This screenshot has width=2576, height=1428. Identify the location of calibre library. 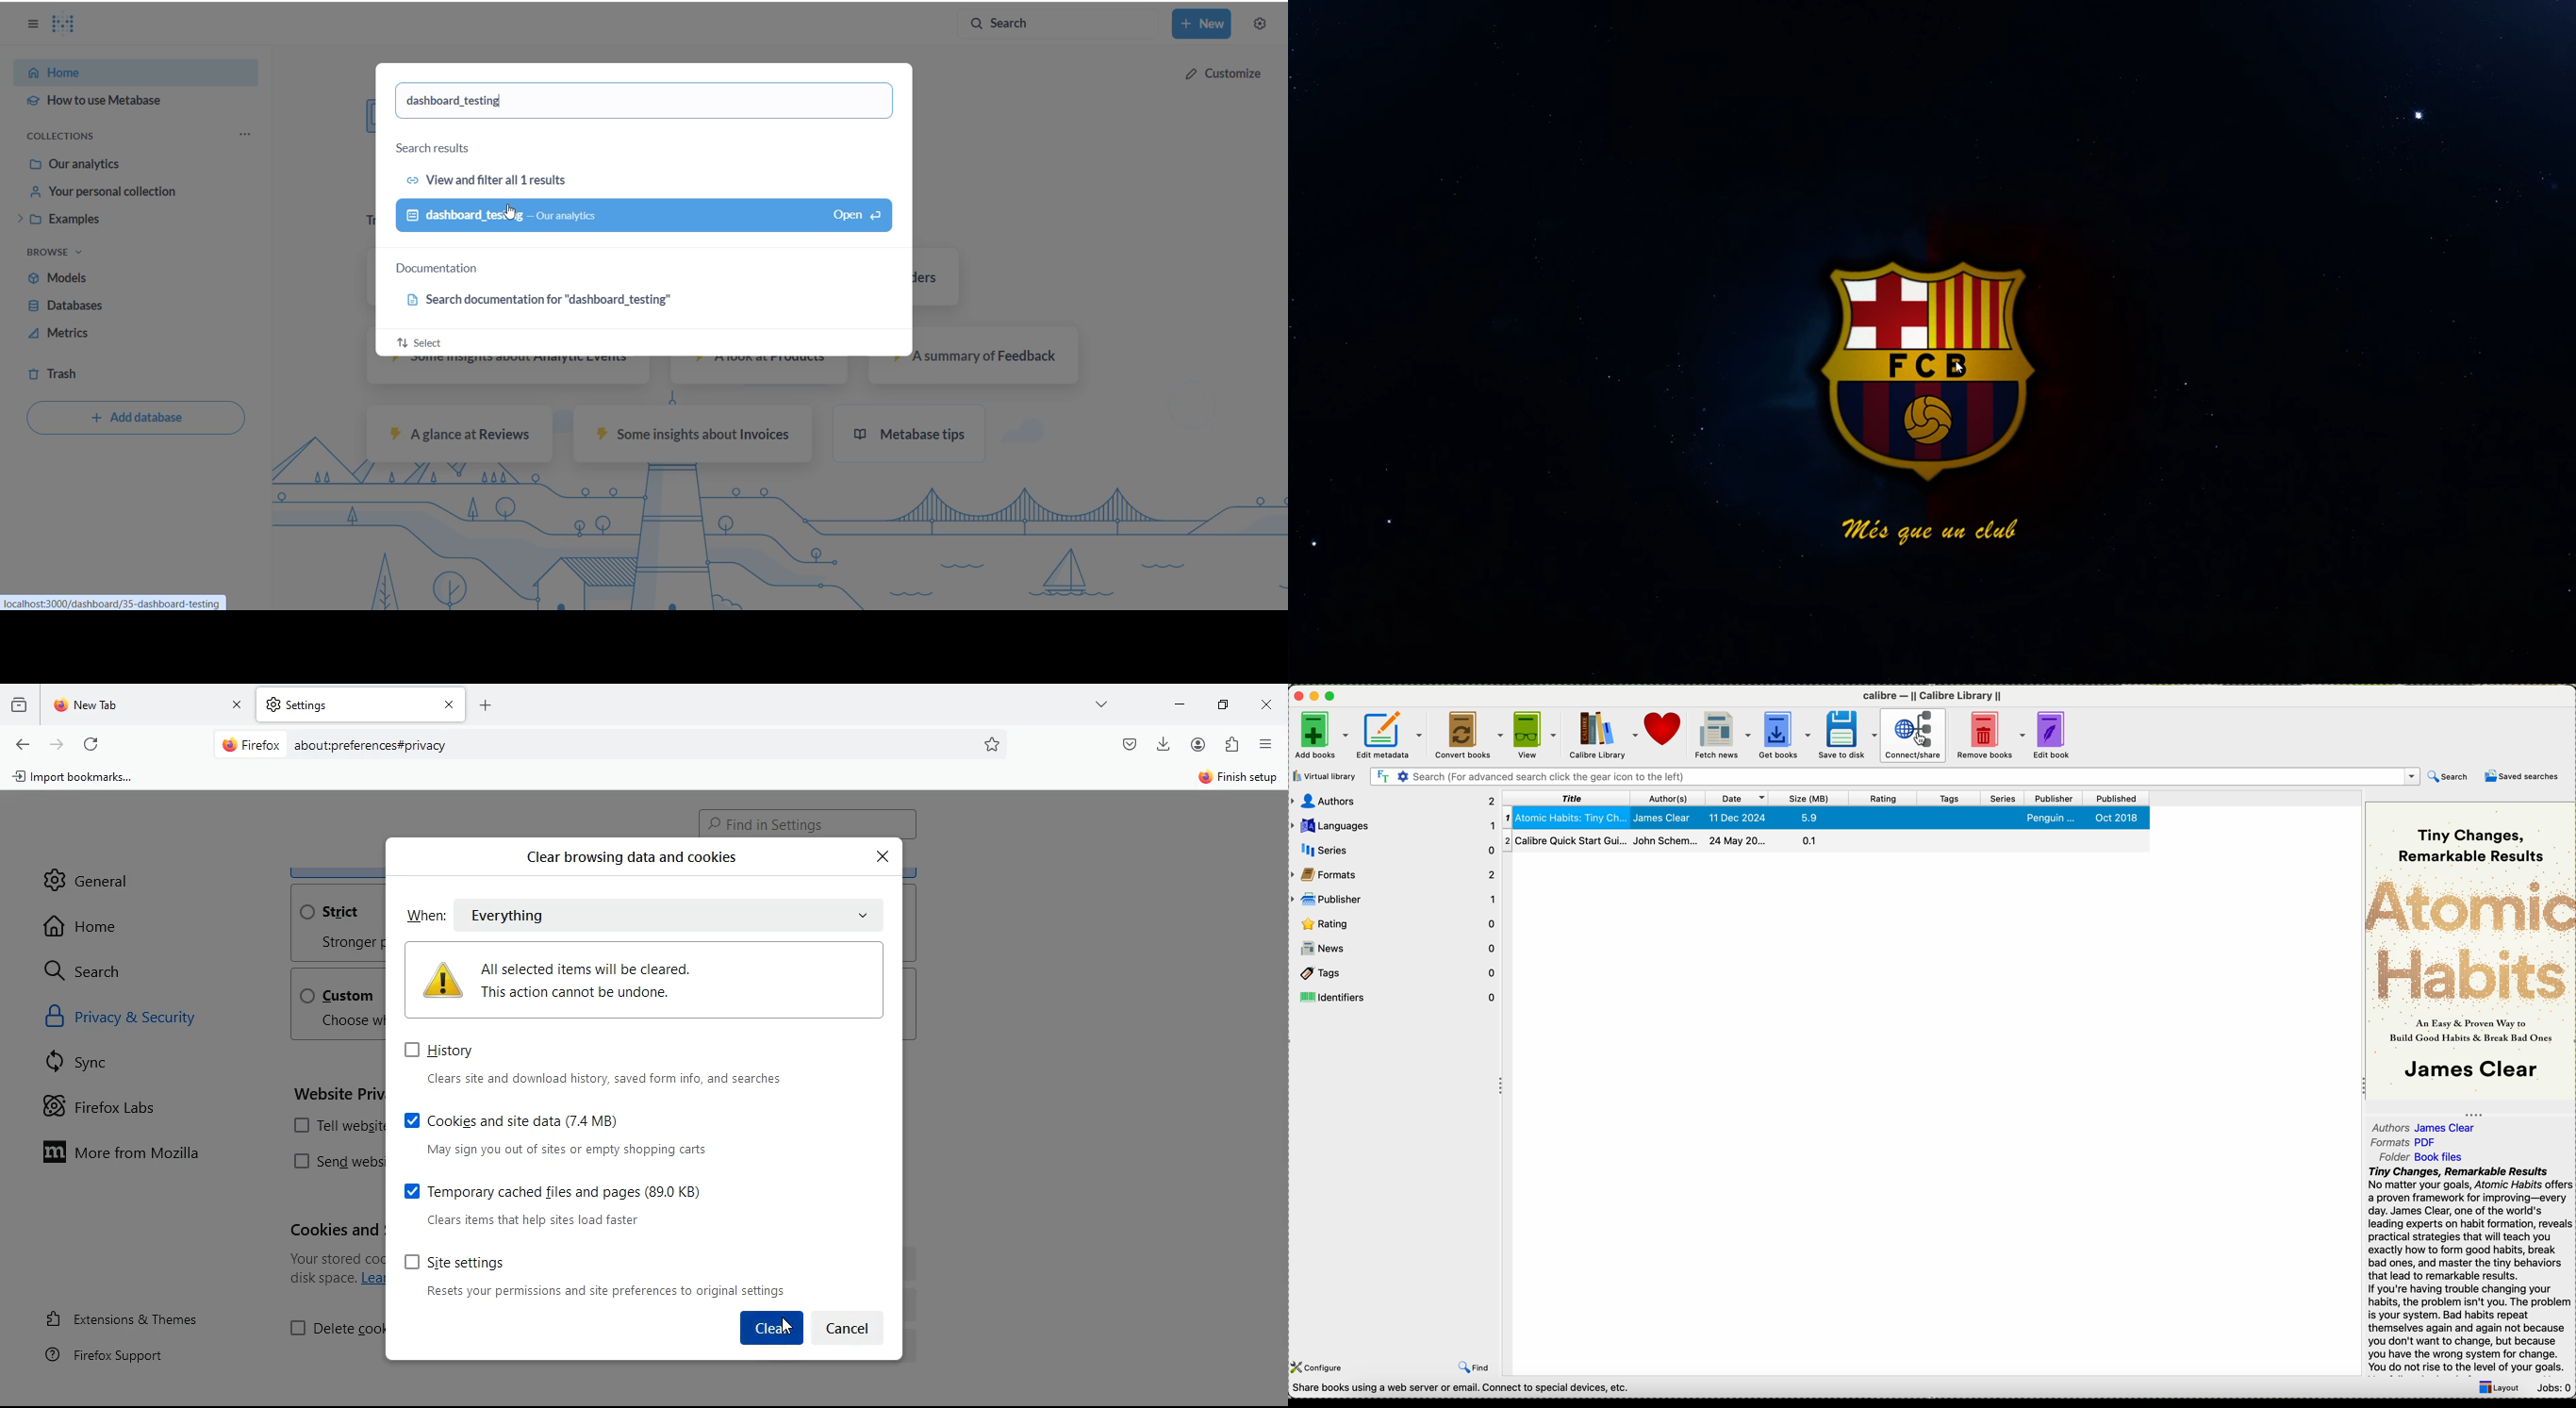
(1604, 734).